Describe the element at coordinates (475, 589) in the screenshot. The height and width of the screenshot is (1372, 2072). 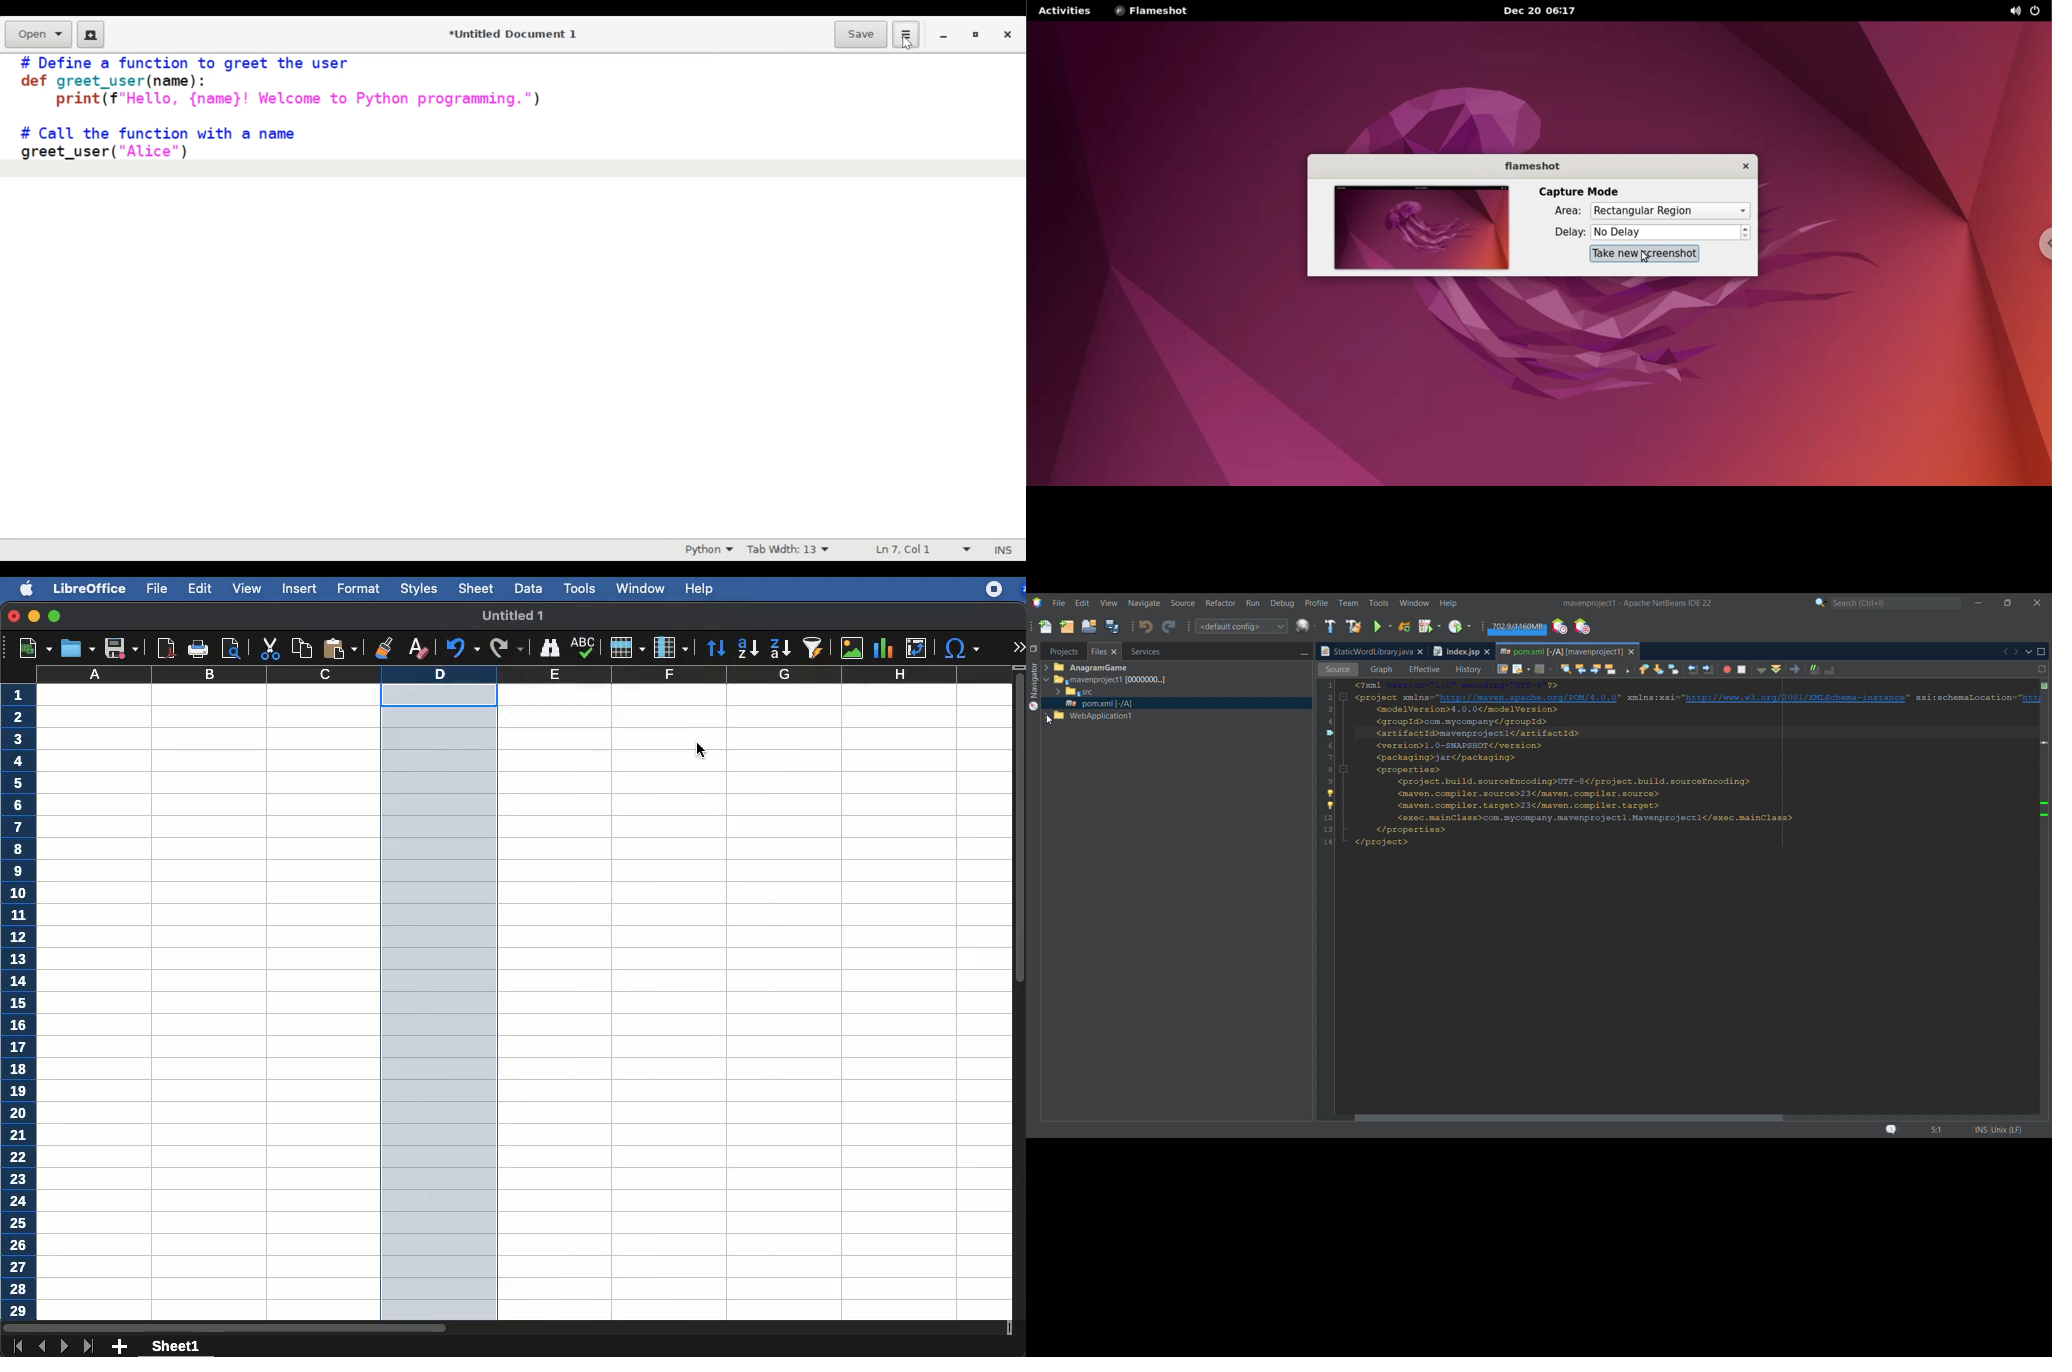
I see `sheet` at that location.